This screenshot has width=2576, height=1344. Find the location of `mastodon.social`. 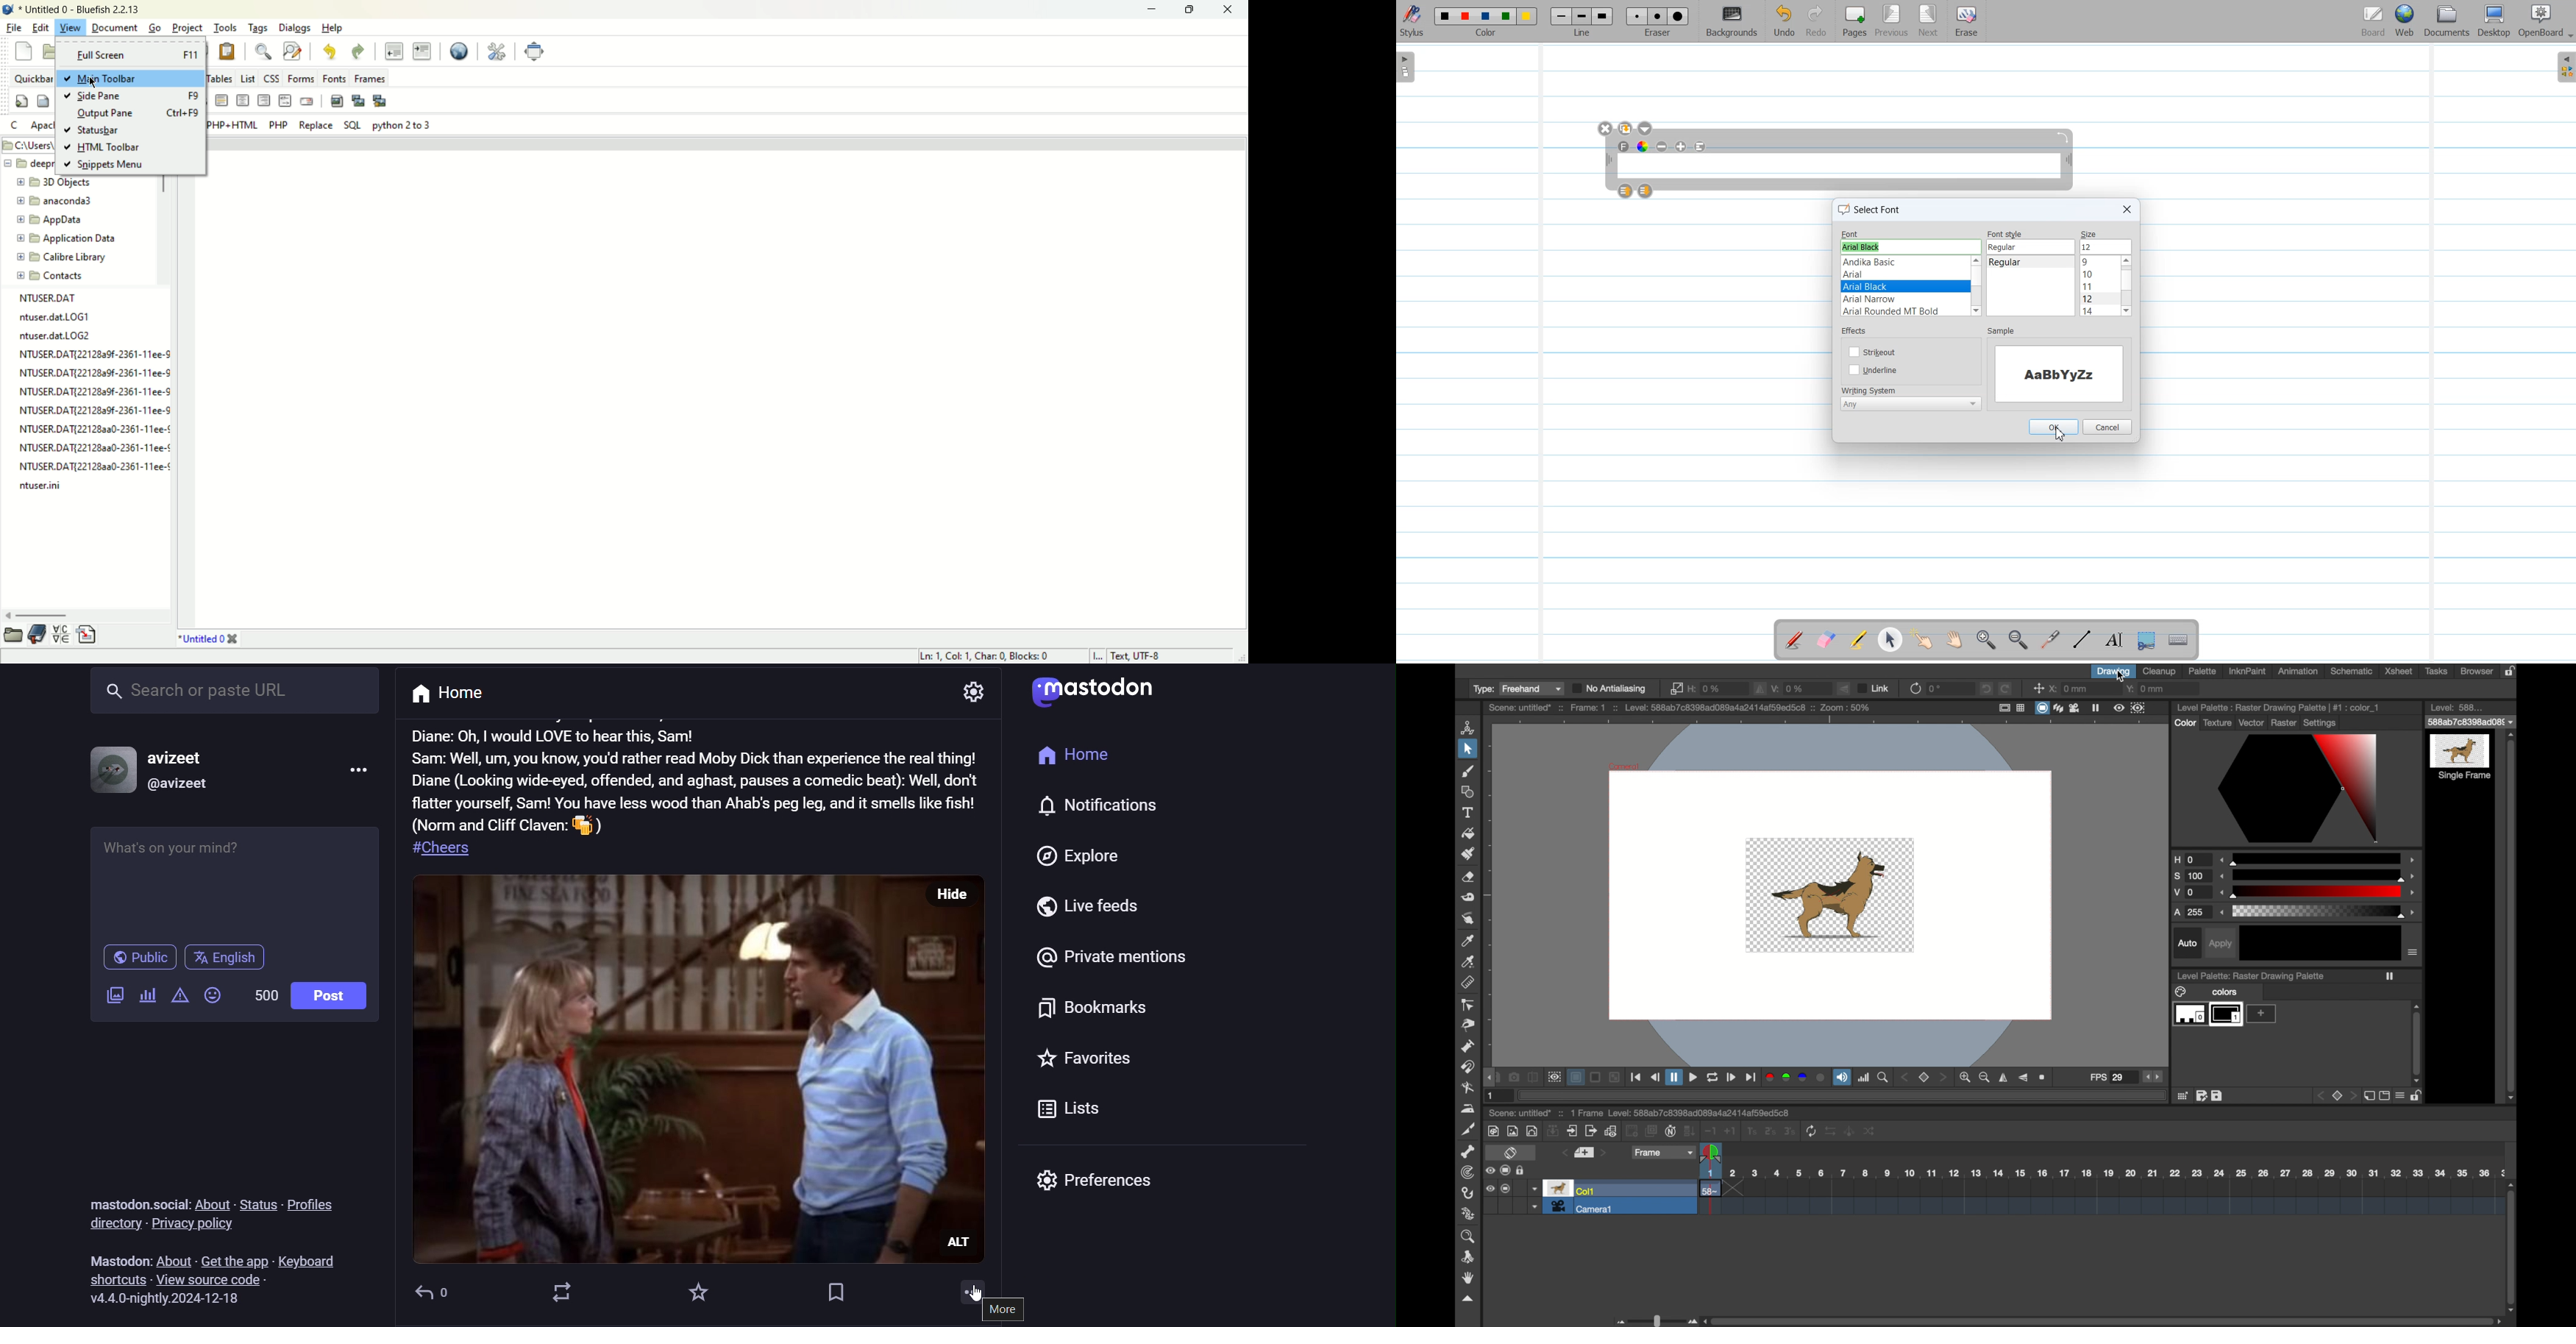

mastodon.social is located at coordinates (132, 1198).